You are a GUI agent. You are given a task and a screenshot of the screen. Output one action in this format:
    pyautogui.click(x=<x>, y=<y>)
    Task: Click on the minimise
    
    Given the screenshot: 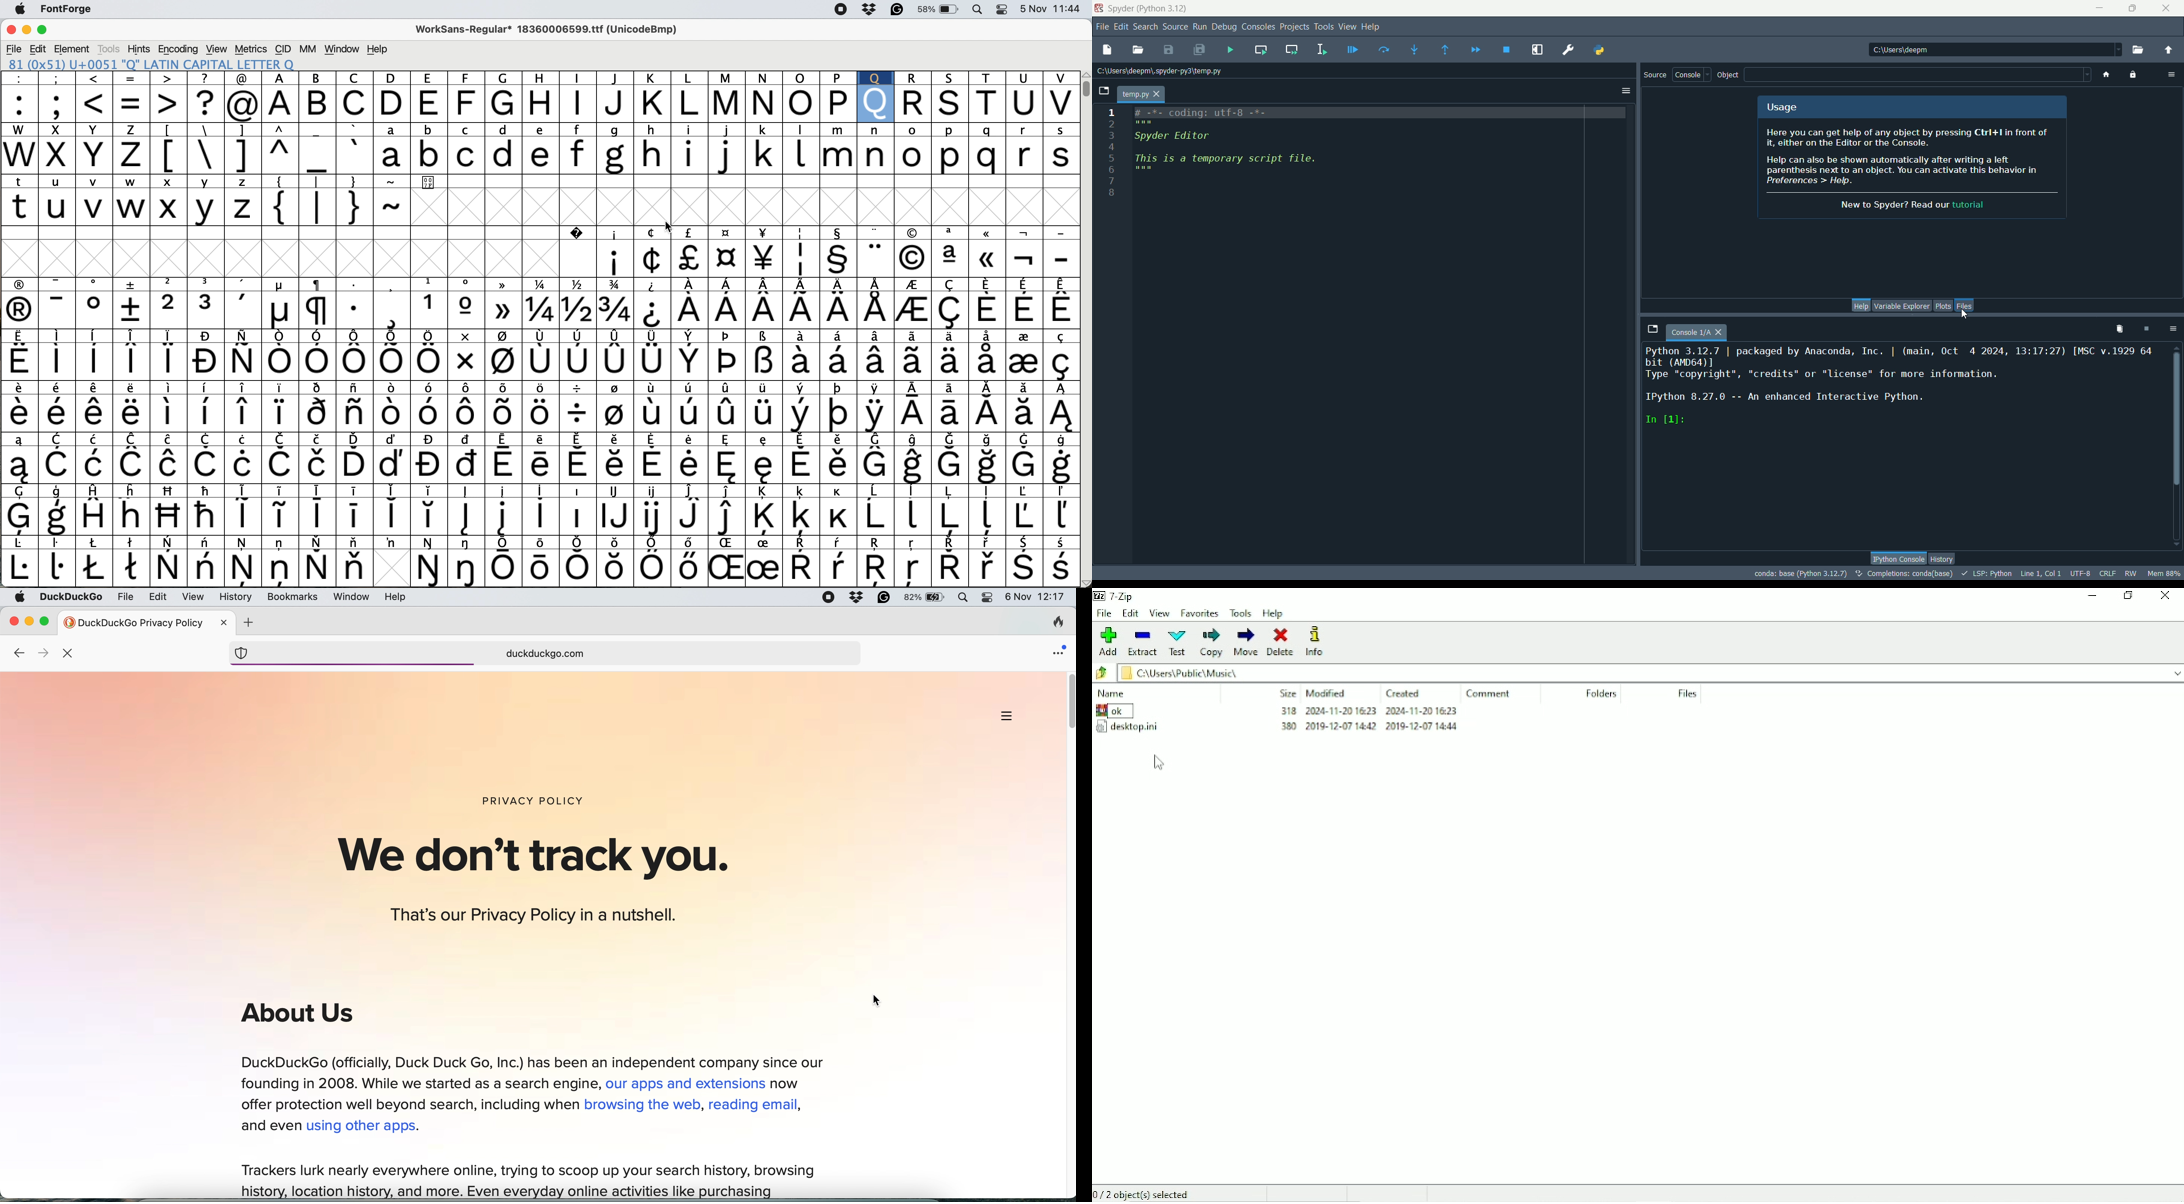 What is the action you would take?
    pyautogui.click(x=24, y=29)
    